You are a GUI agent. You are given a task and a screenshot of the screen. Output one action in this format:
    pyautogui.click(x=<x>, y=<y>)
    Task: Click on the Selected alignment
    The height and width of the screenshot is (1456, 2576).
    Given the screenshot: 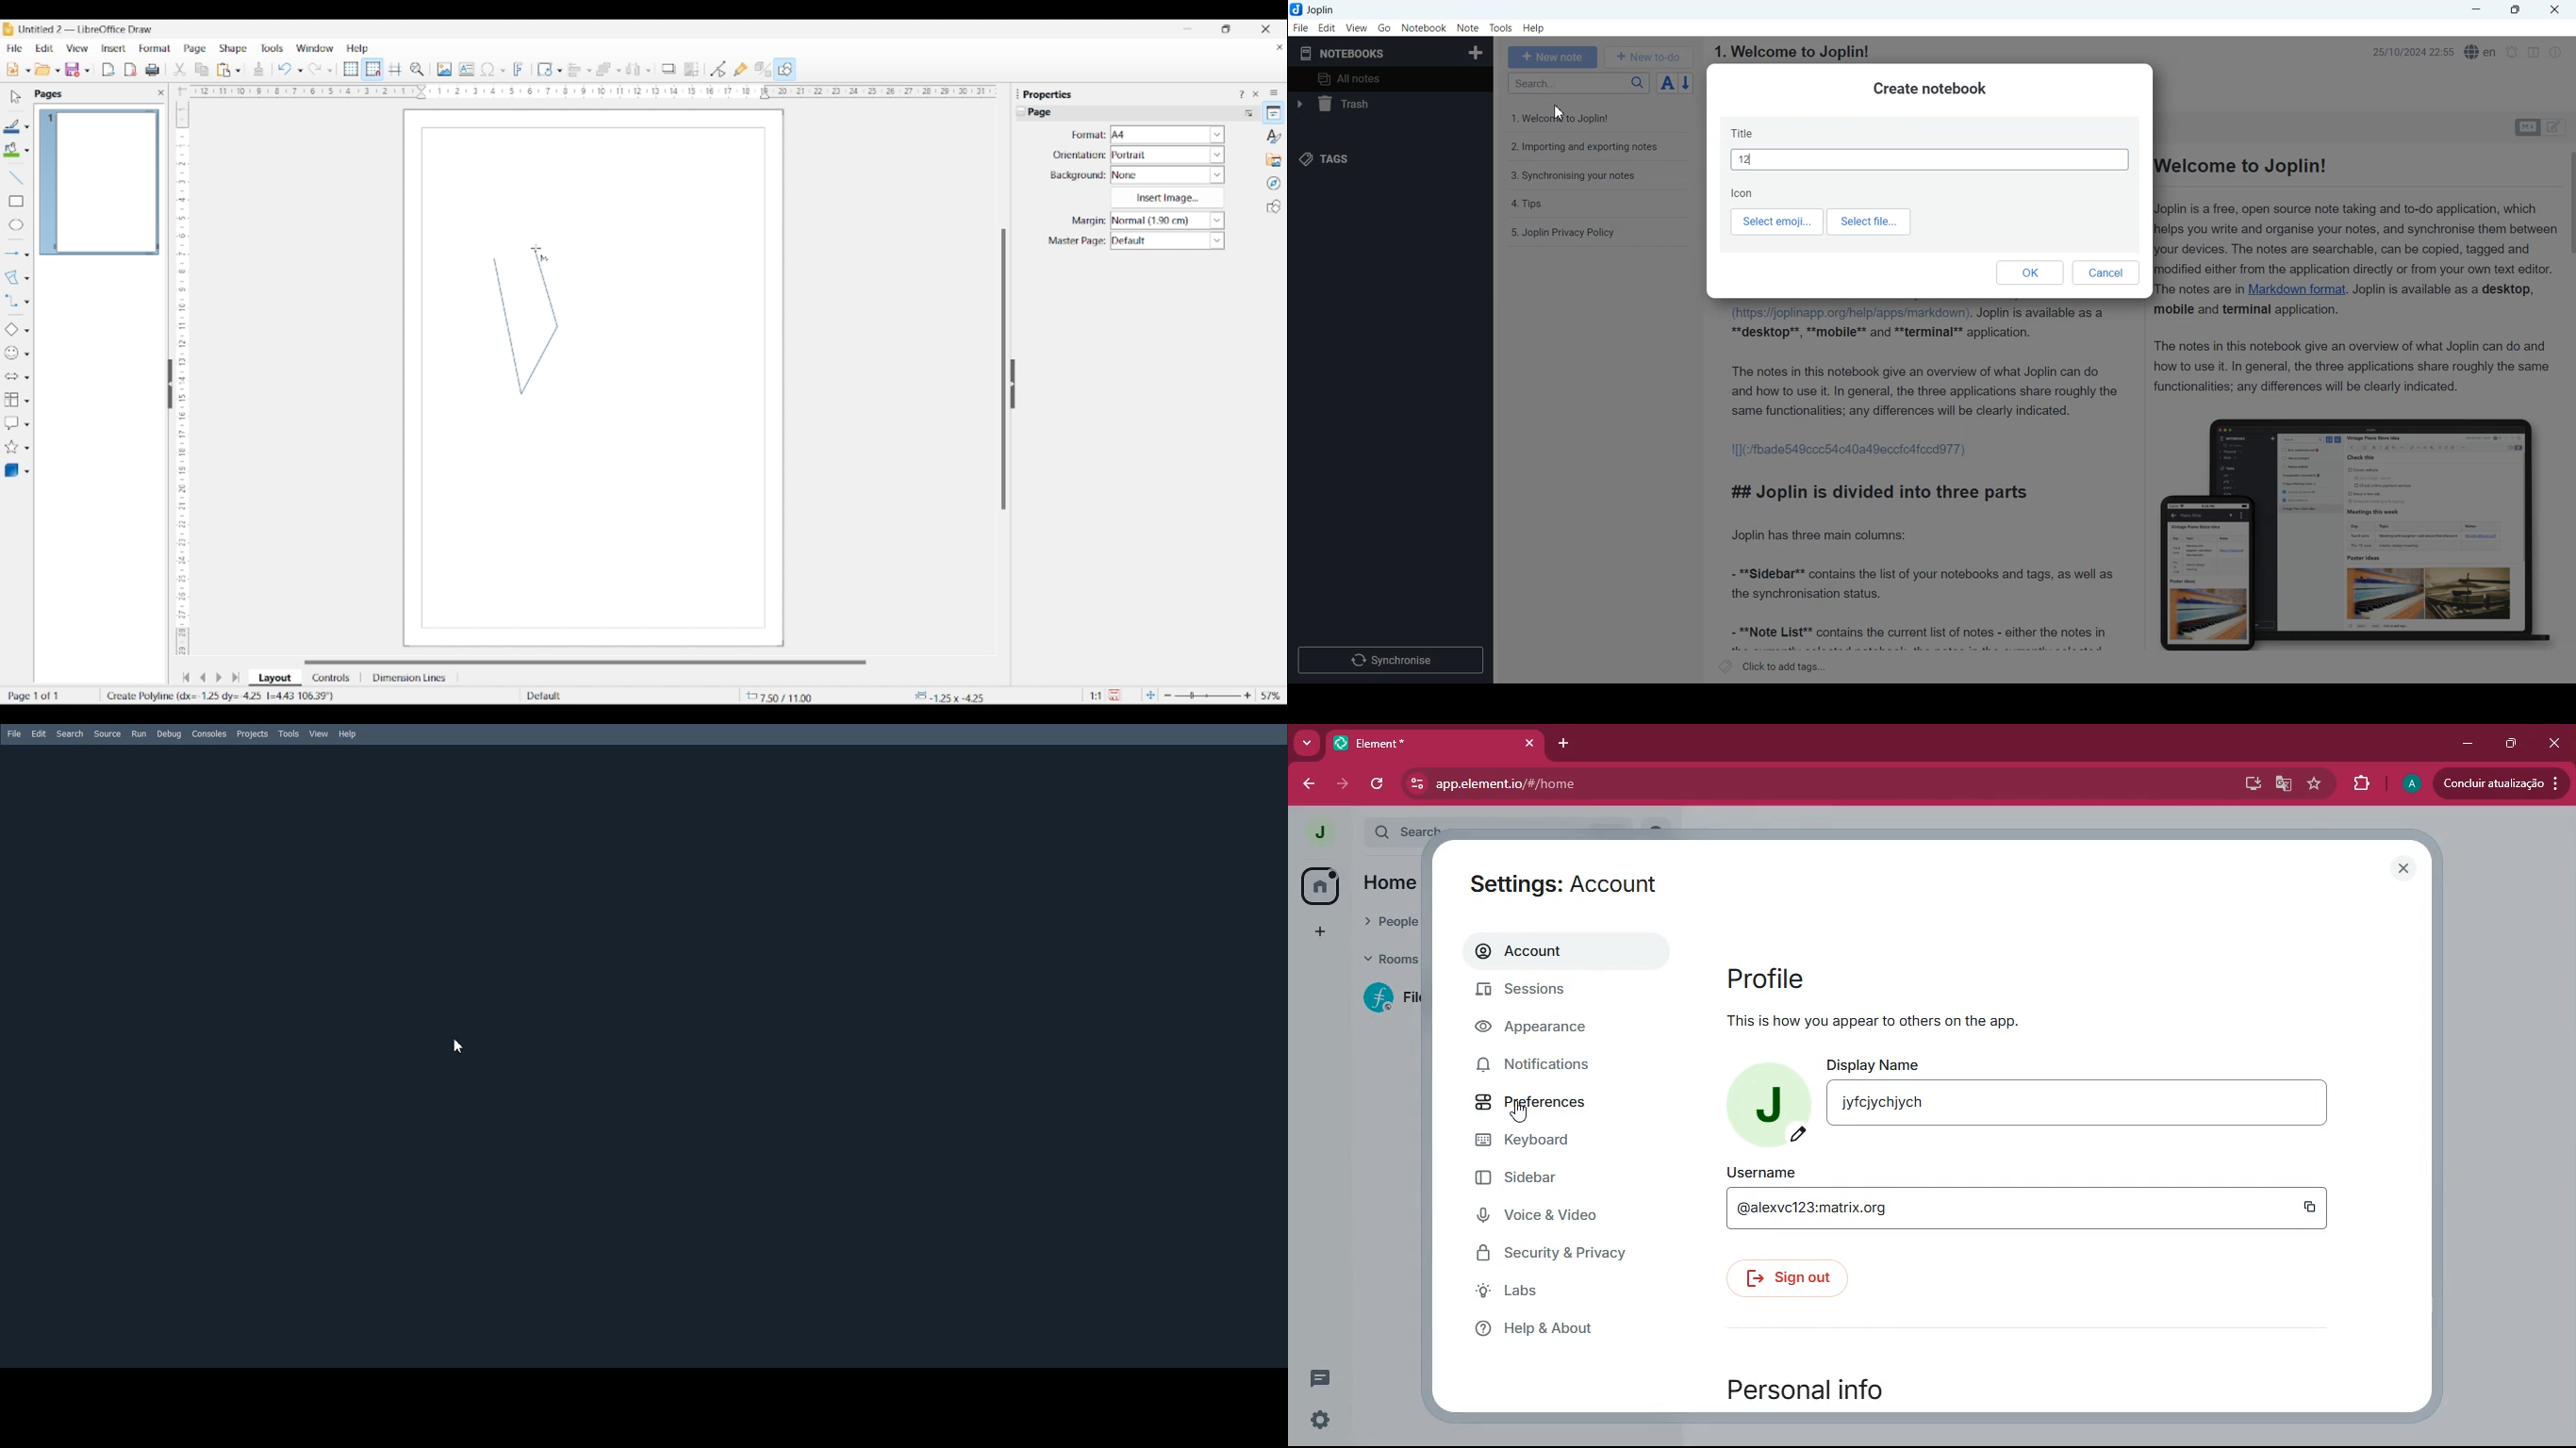 What is the action you would take?
    pyautogui.click(x=575, y=68)
    